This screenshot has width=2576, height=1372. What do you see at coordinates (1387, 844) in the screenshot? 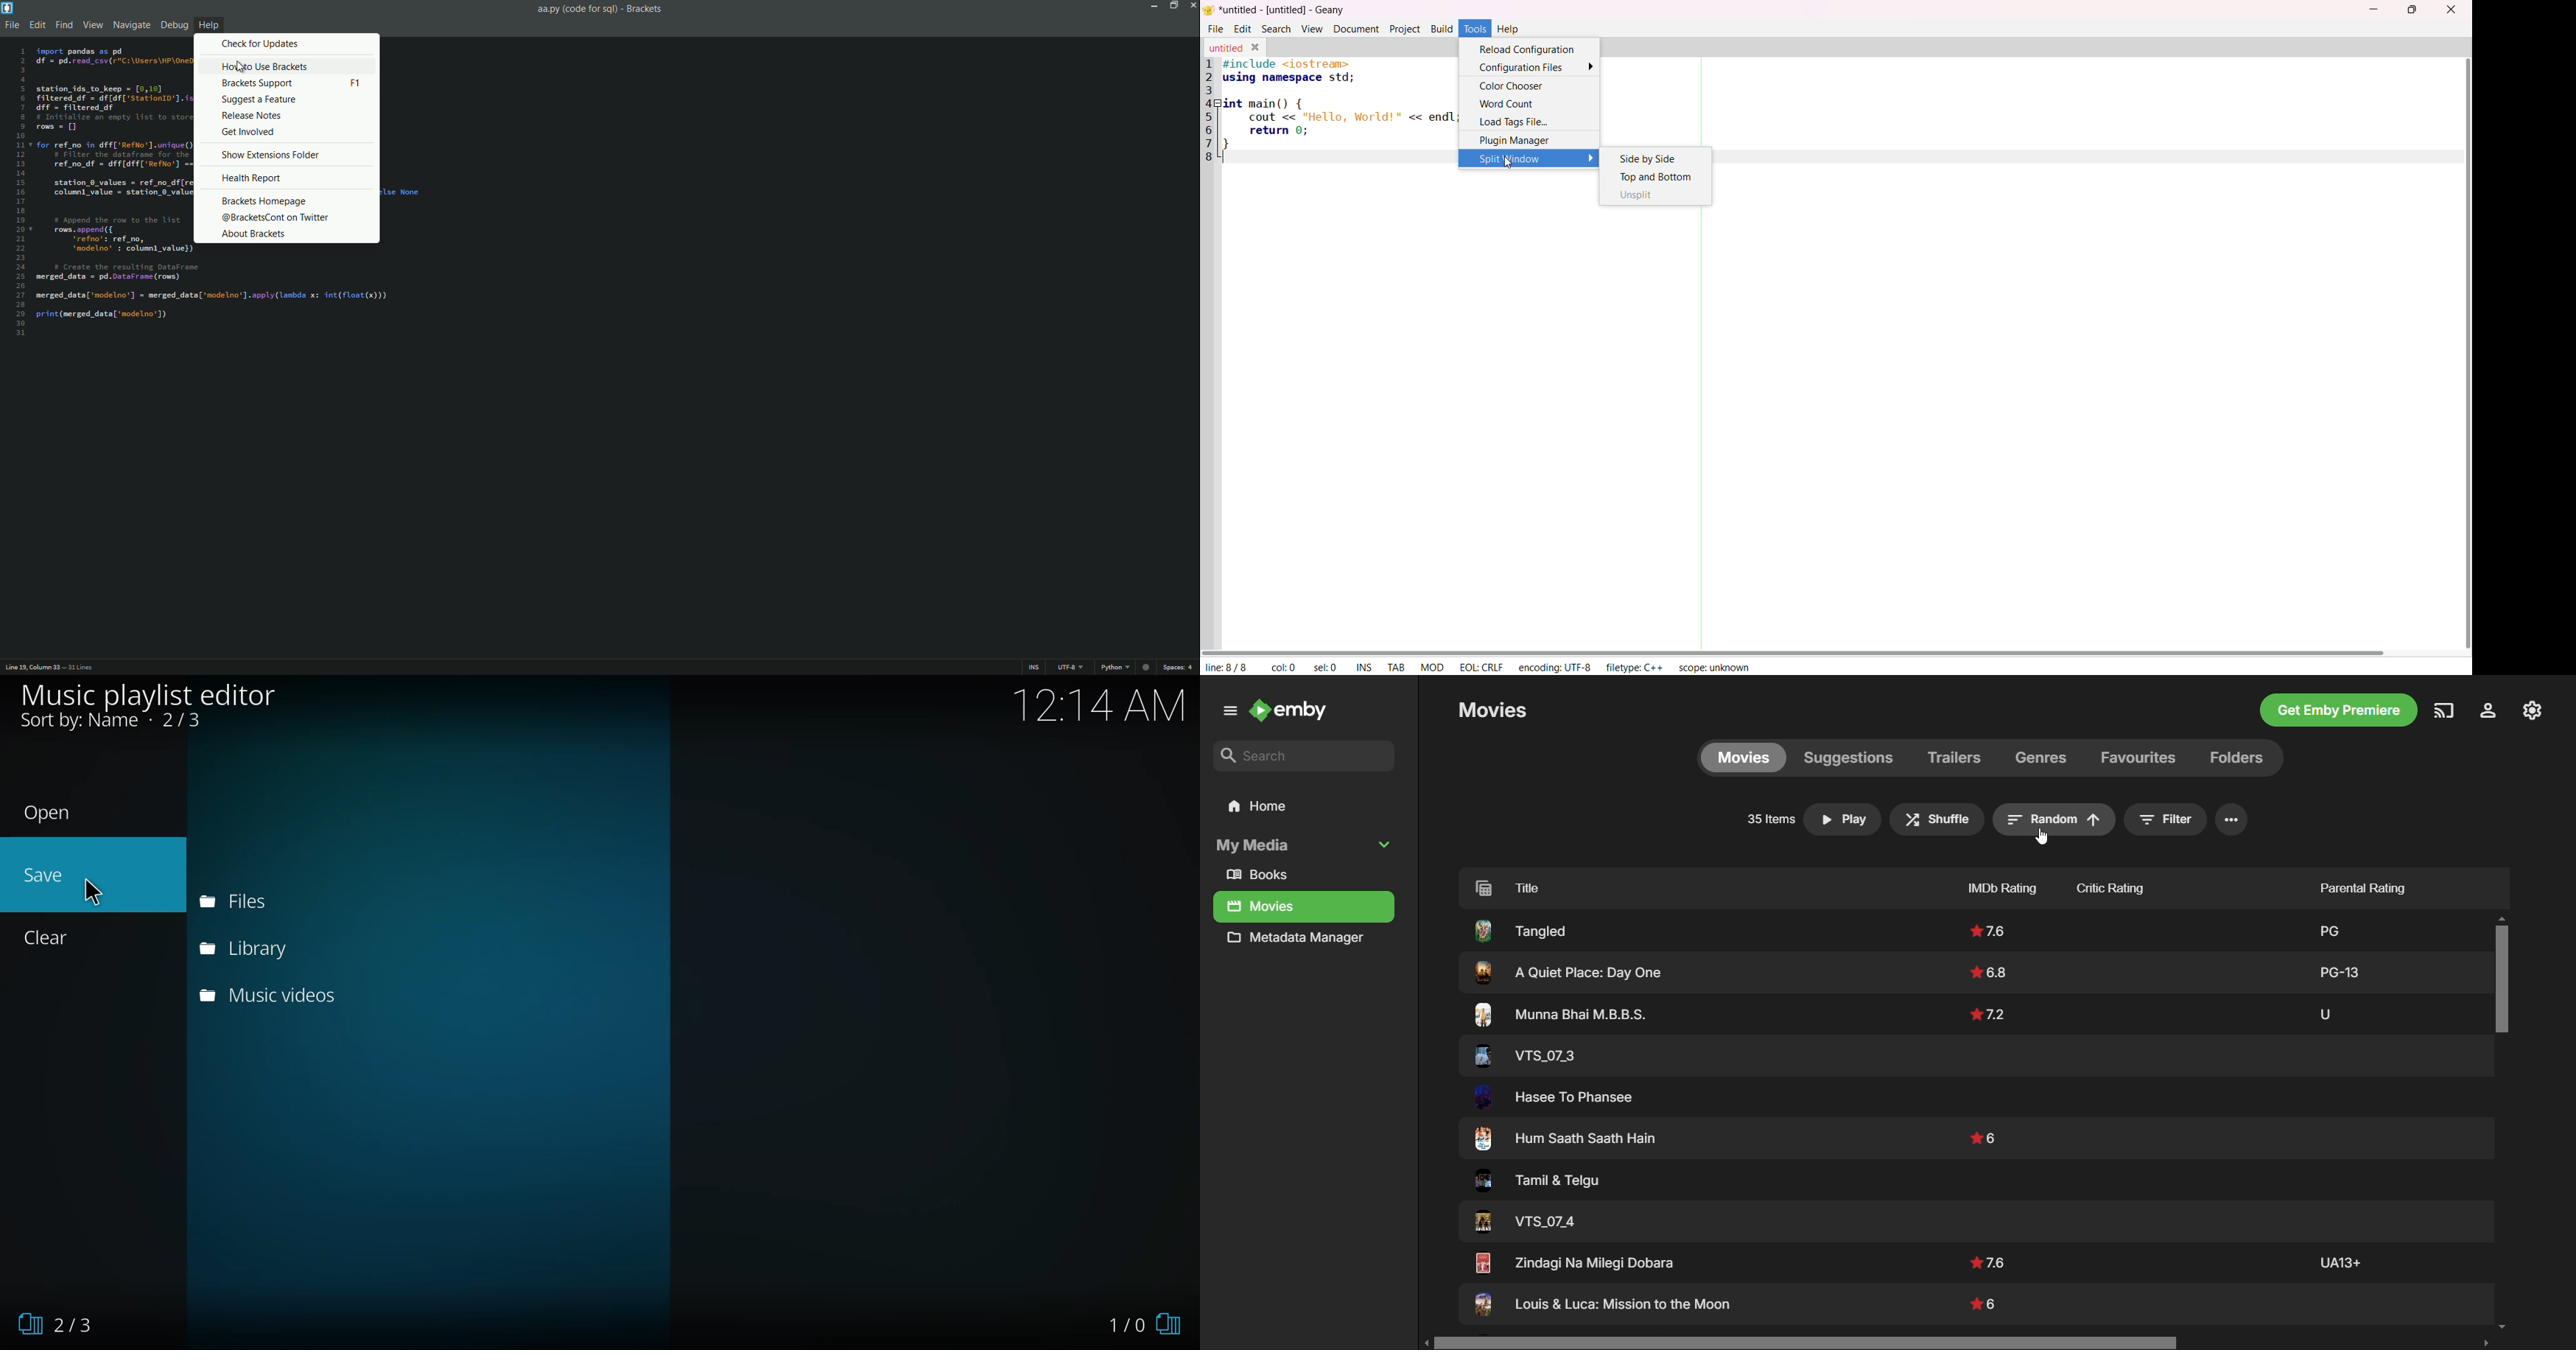
I see `Expand/Collapse` at bounding box center [1387, 844].